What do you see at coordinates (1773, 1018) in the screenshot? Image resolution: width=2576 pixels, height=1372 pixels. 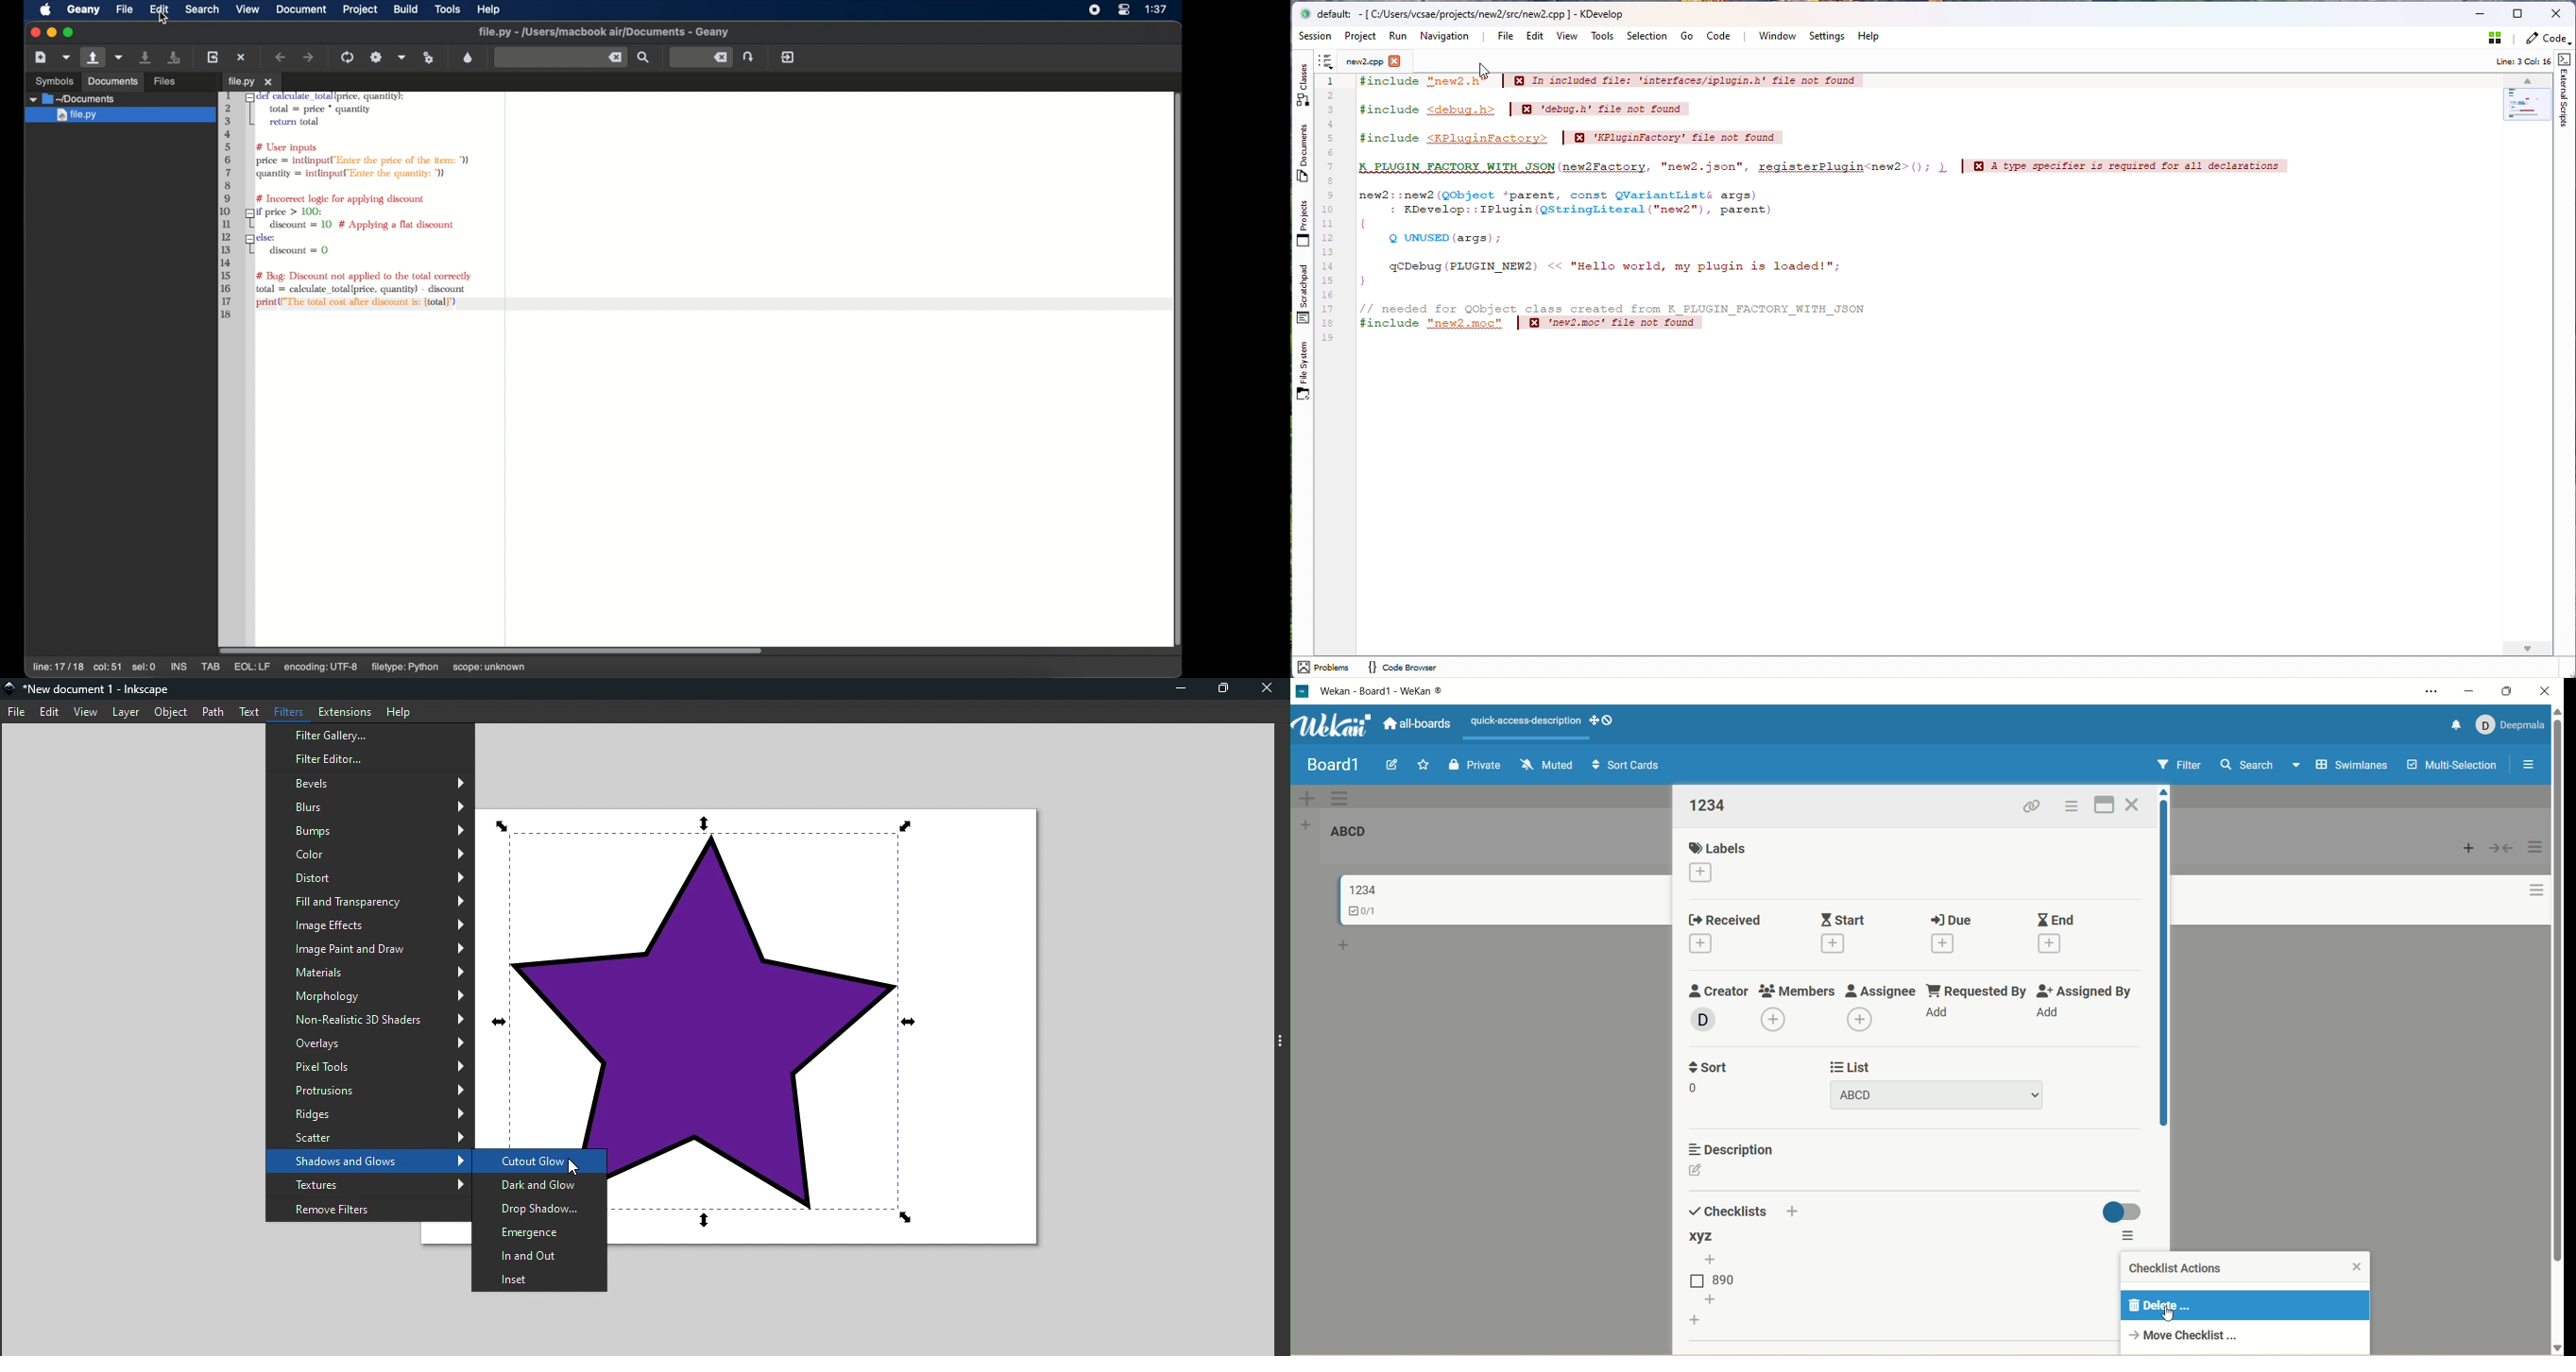 I see `add` at bounding box center [1773, 1018].